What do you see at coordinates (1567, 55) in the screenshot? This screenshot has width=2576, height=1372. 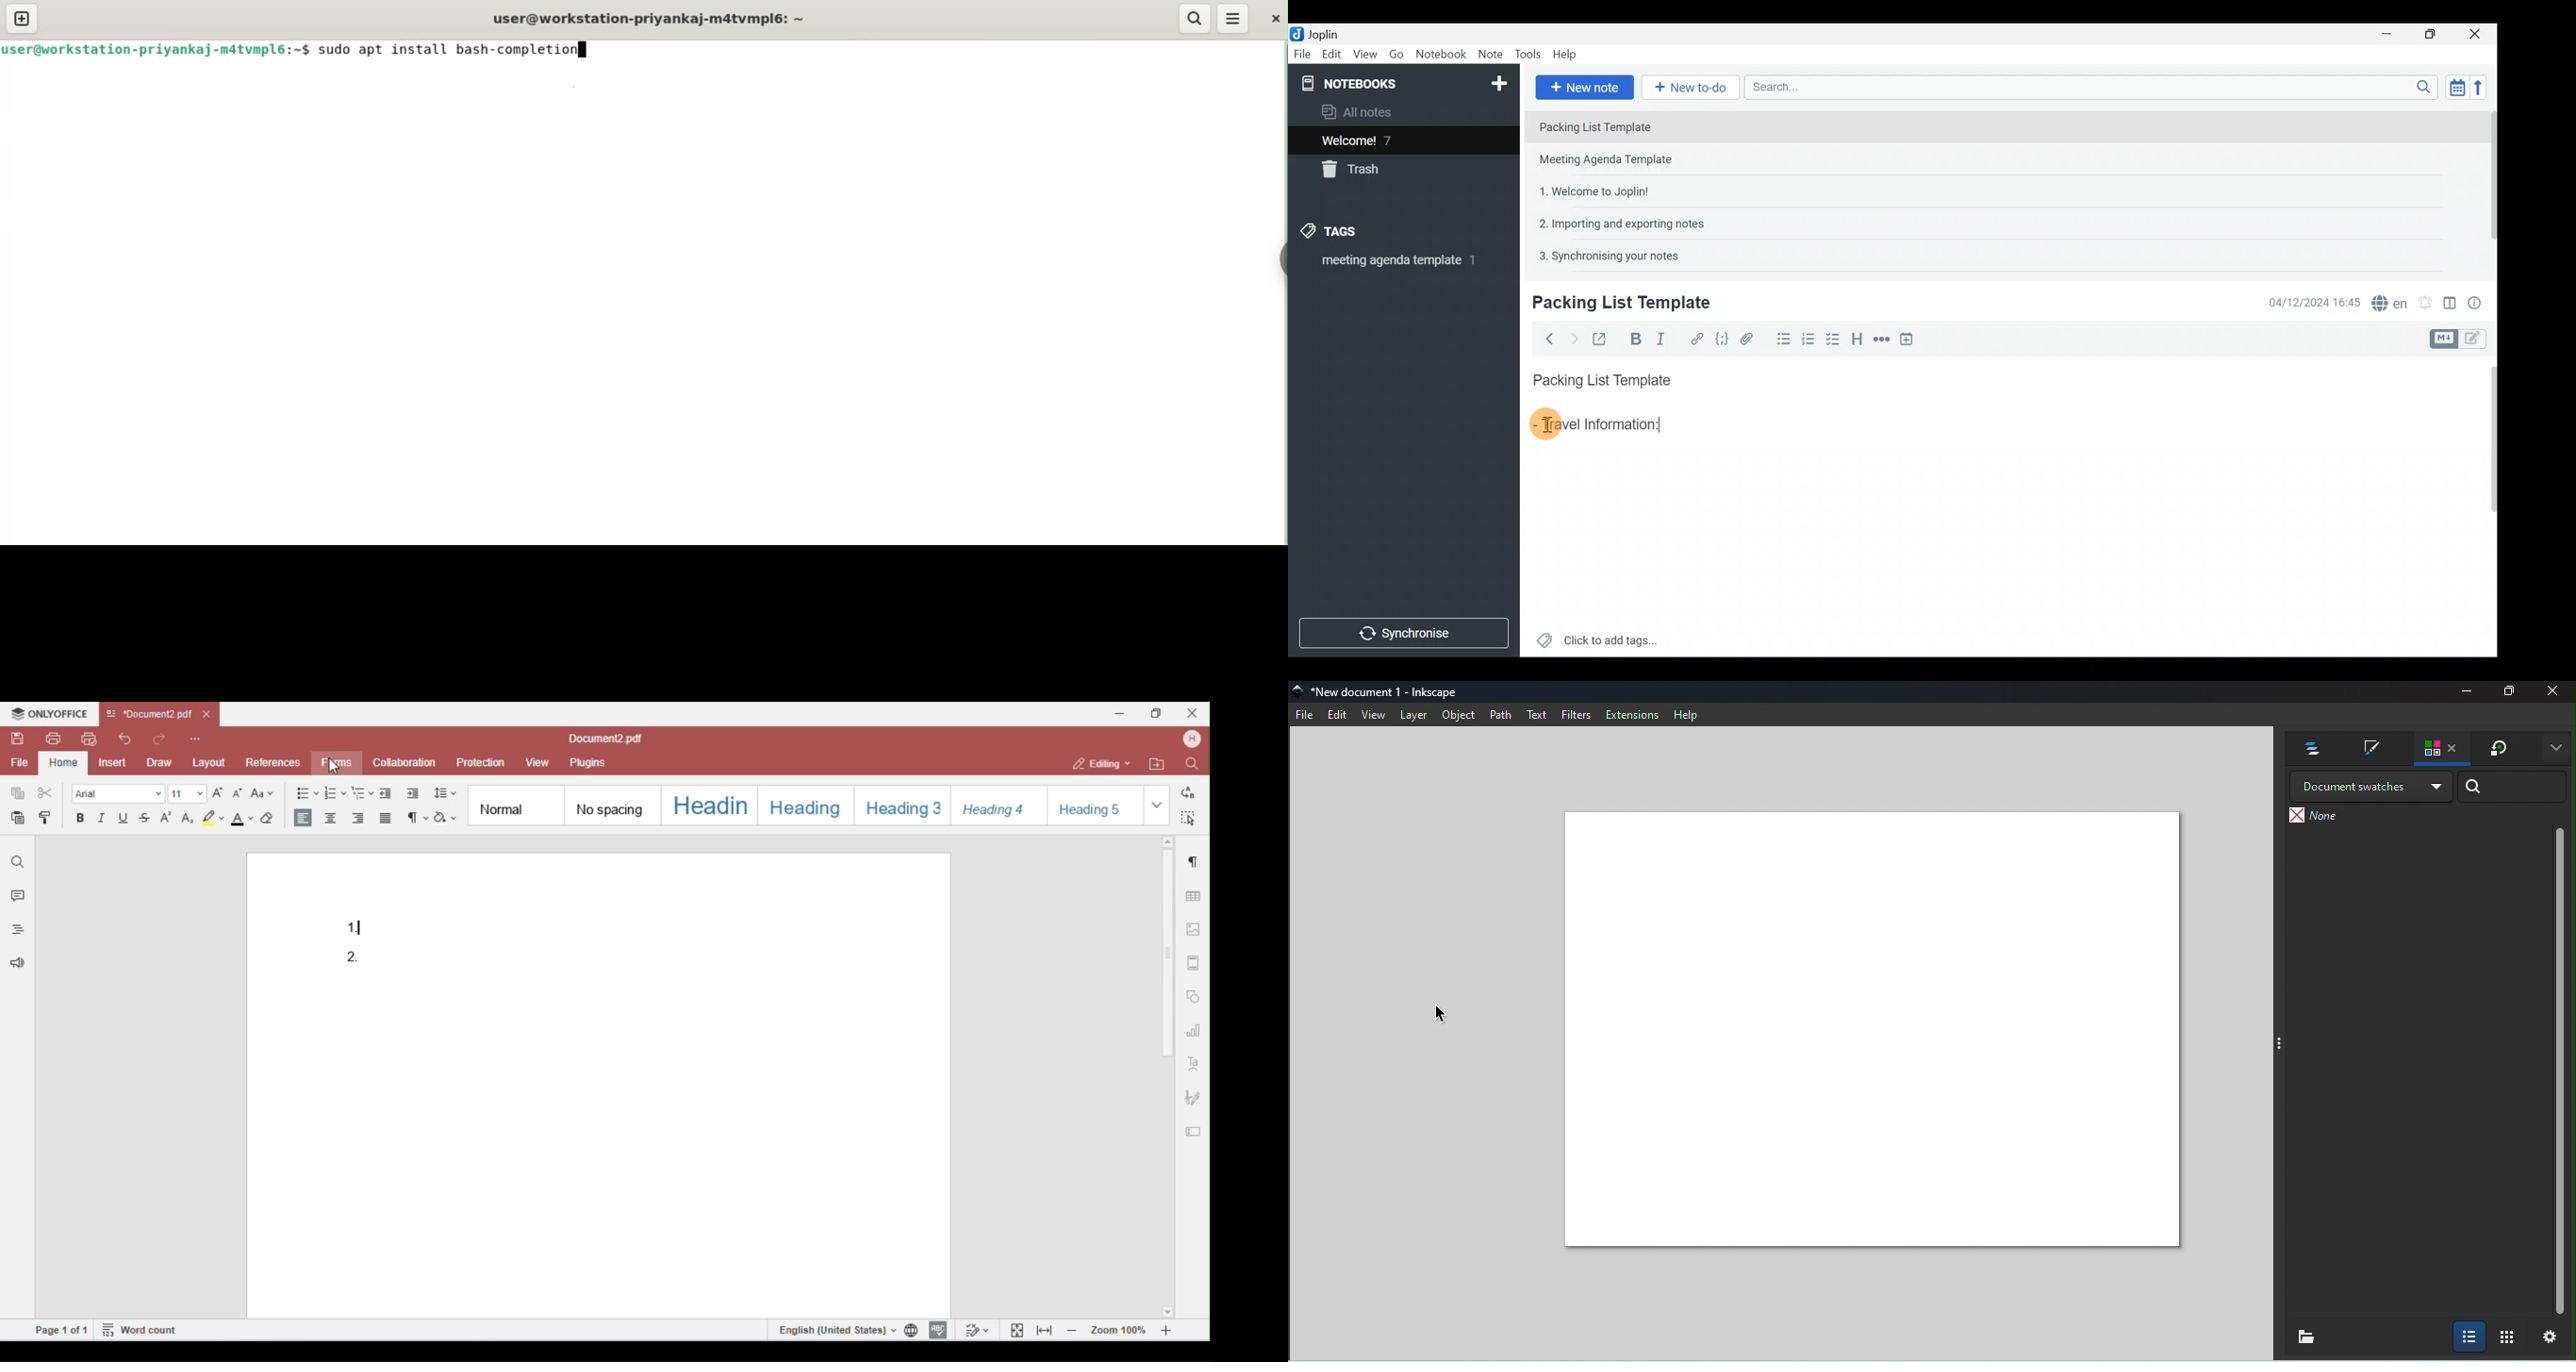 I see `Help` at bounding box center [1567, 55].